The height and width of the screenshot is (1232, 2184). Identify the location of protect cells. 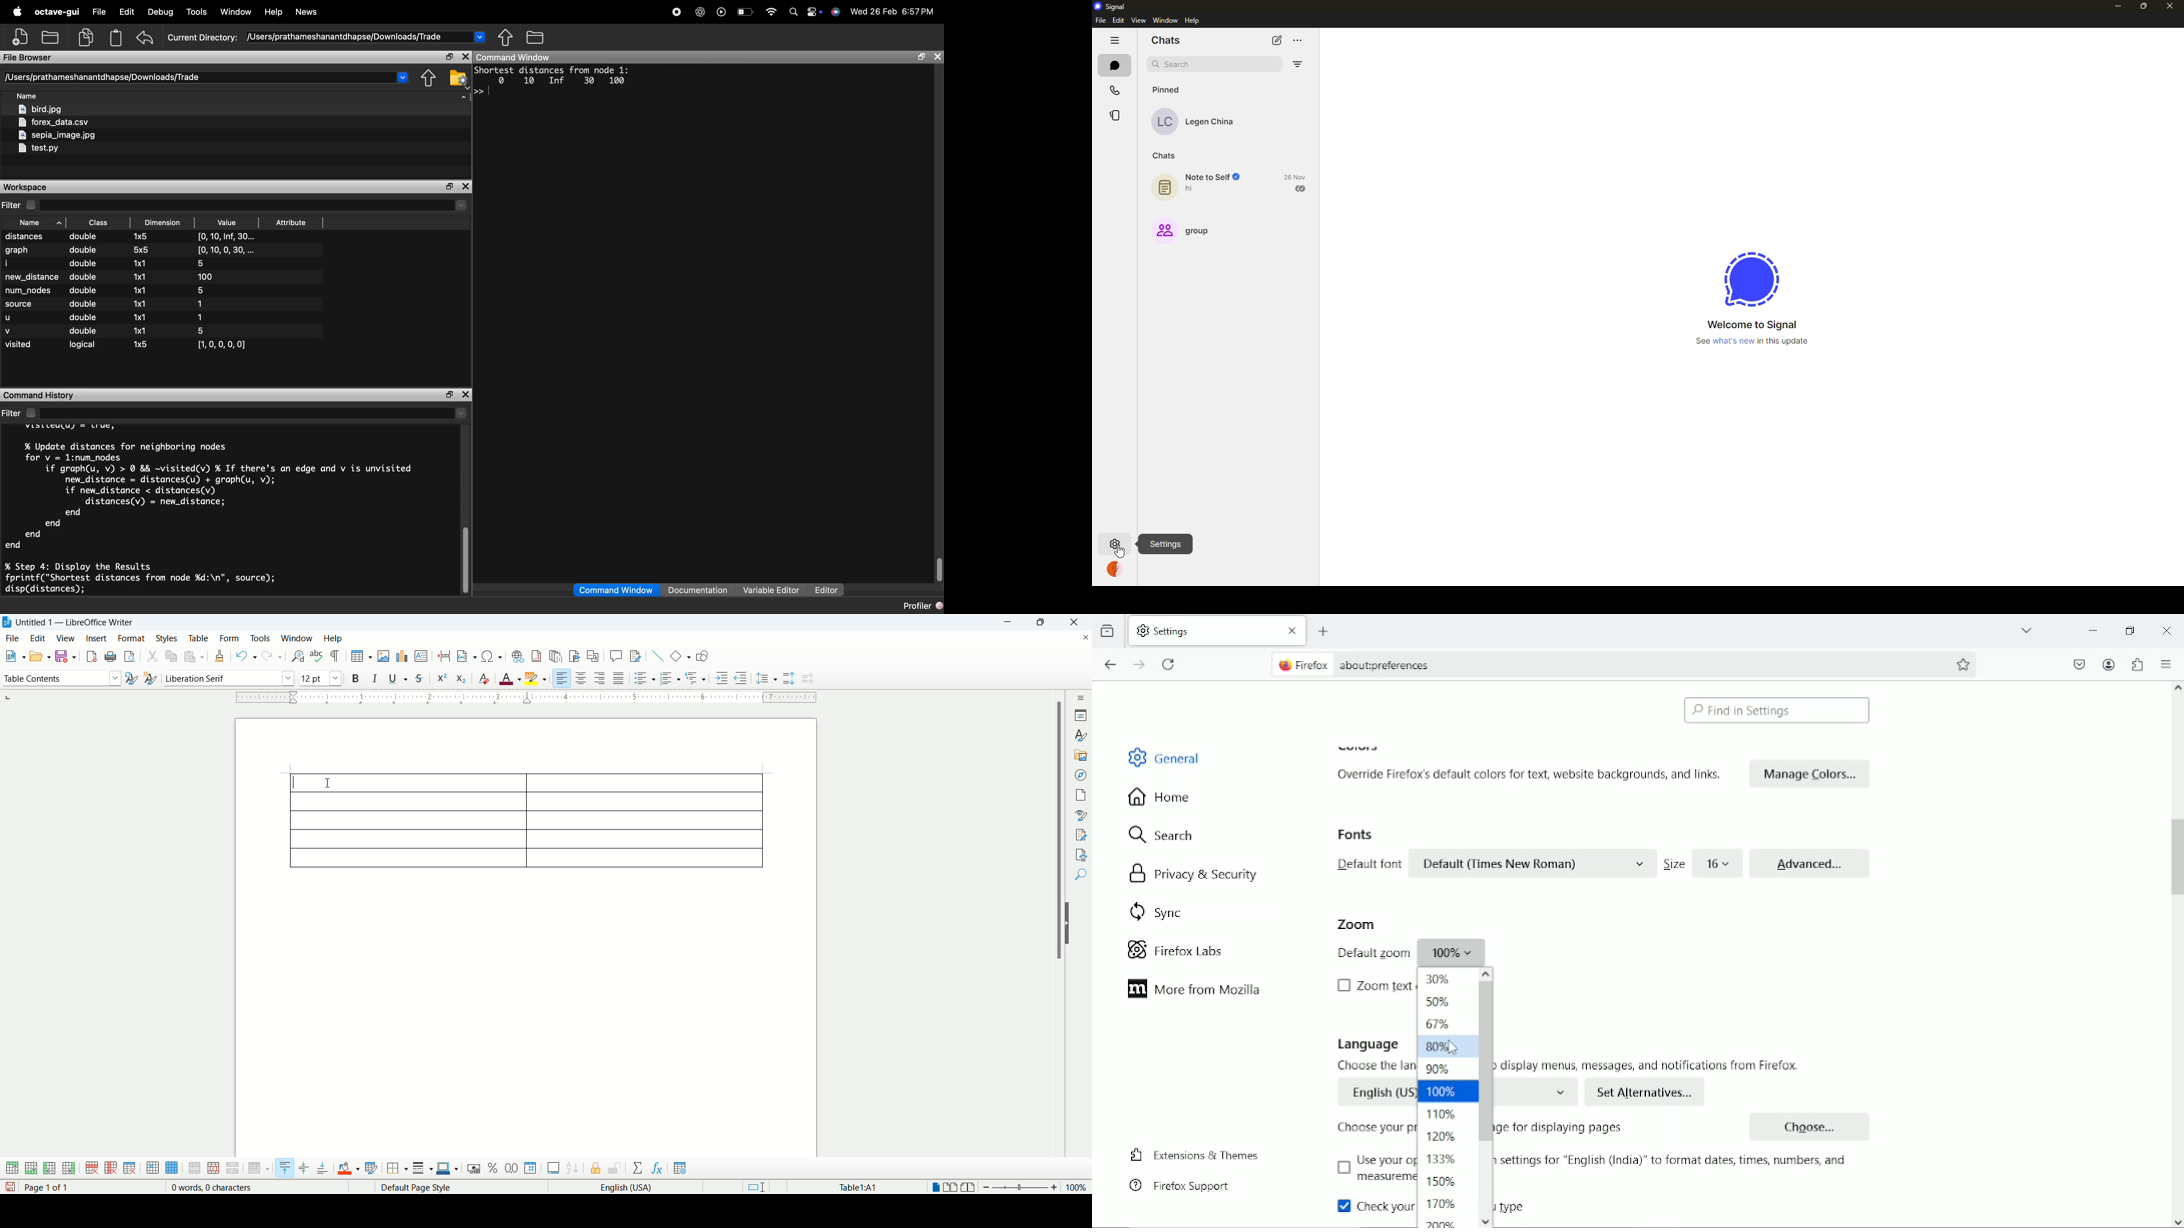
(594, 1170).